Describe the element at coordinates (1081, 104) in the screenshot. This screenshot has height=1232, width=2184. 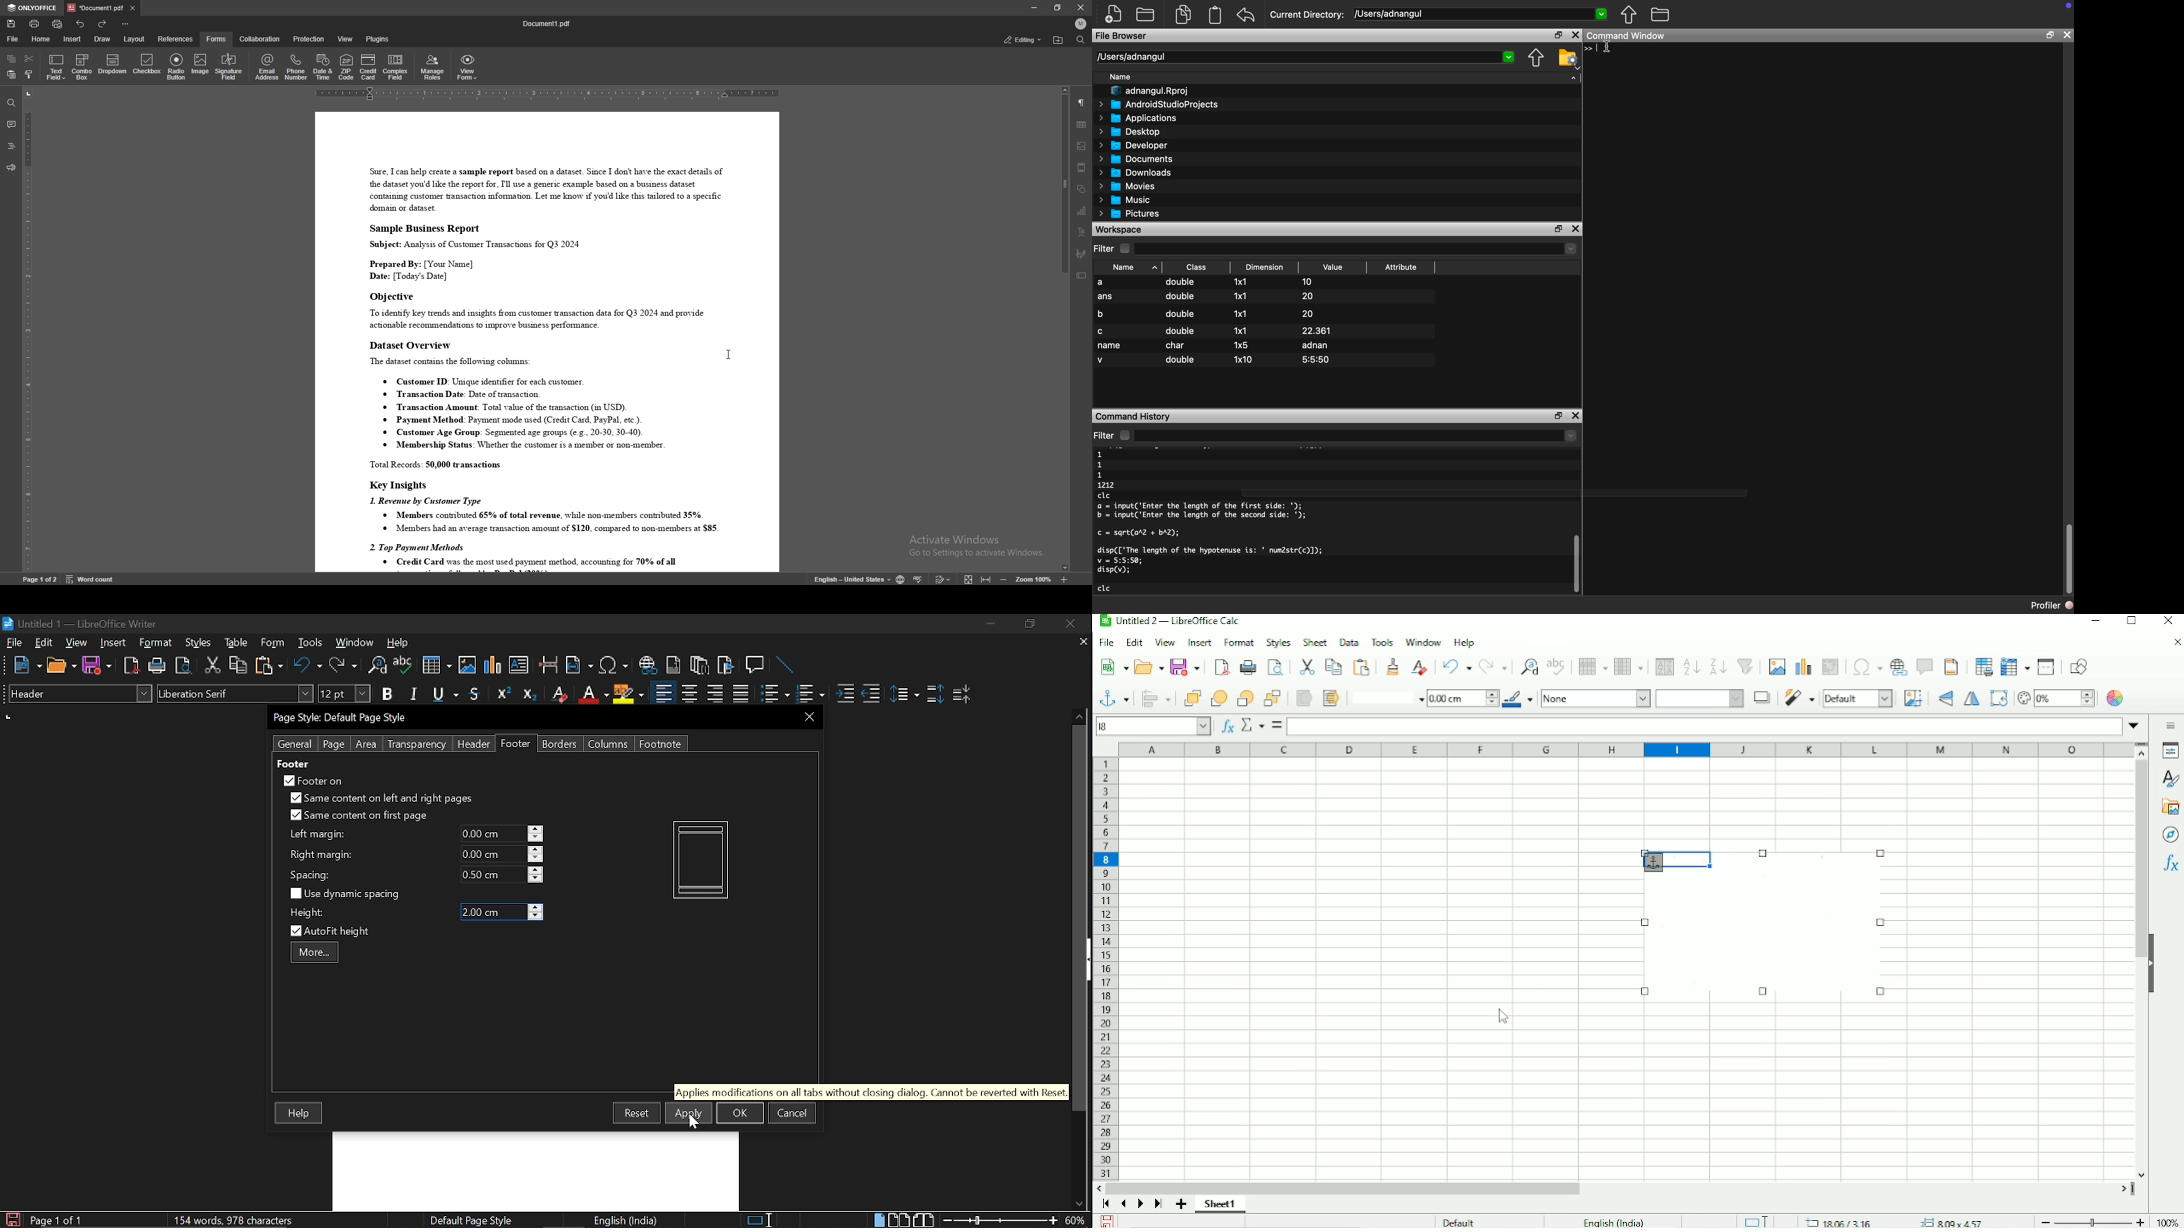
I see `paragraph` at that location.